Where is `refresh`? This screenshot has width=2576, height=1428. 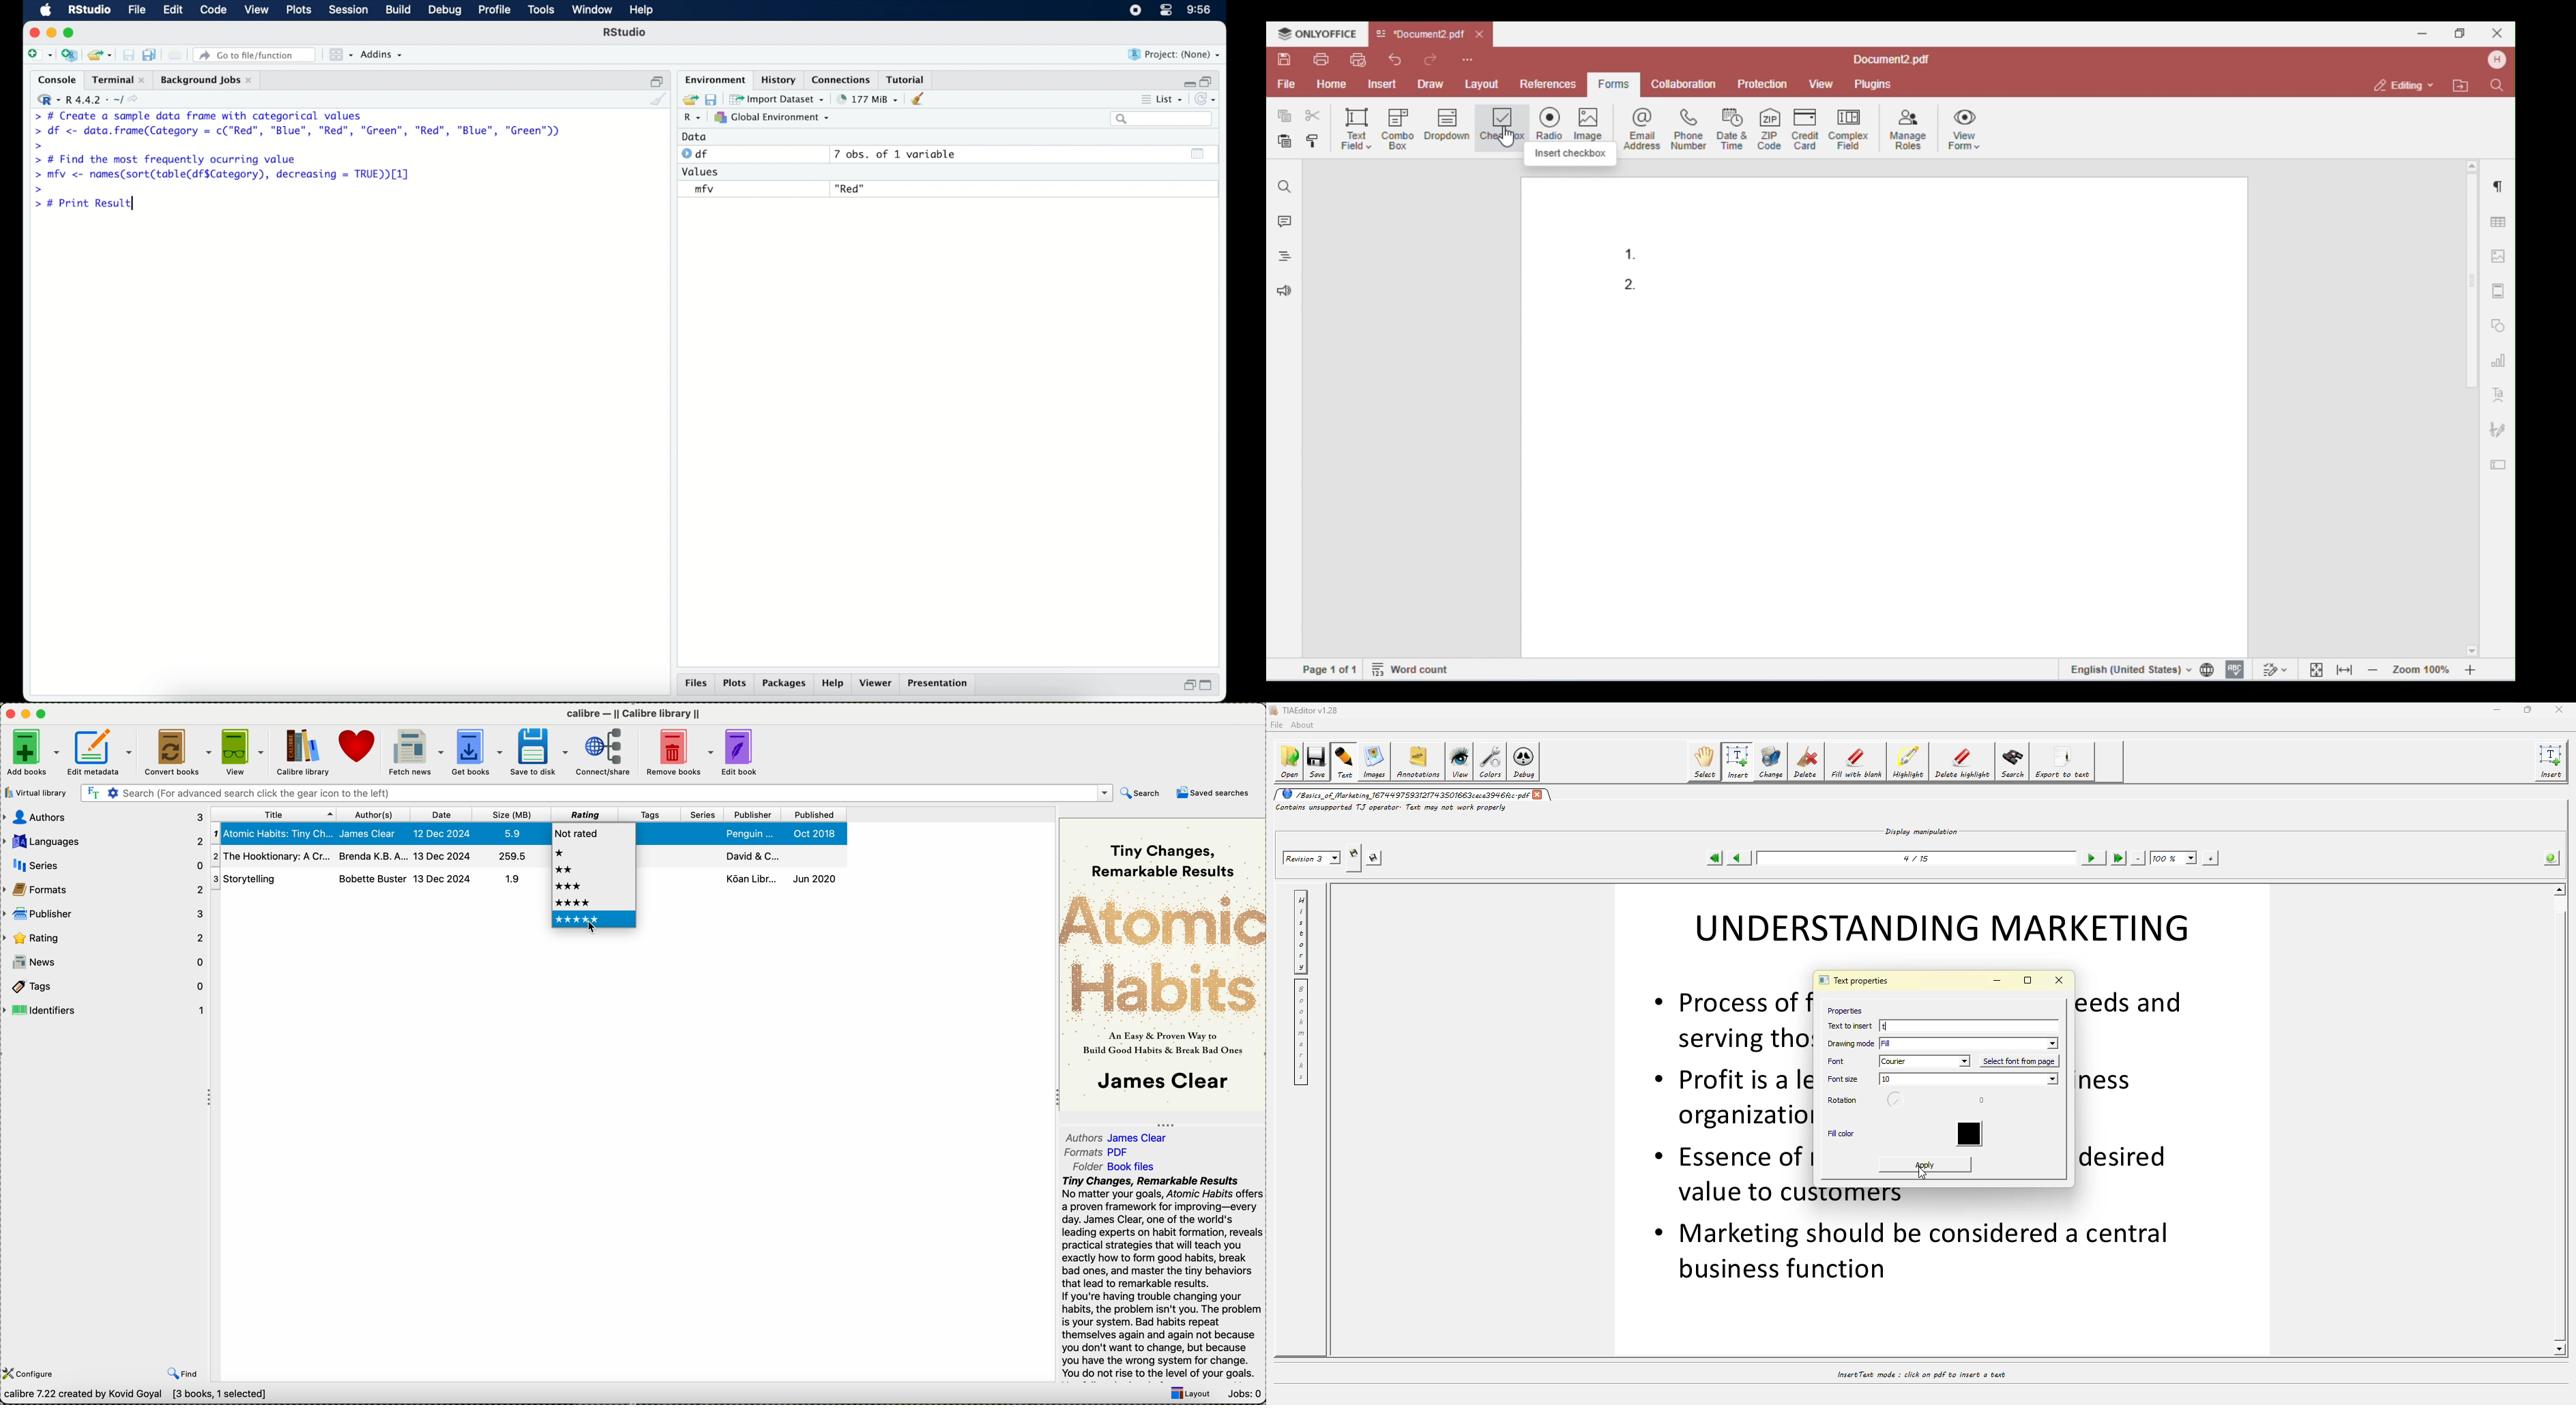
refresh is located at coordinates (1207, 98).